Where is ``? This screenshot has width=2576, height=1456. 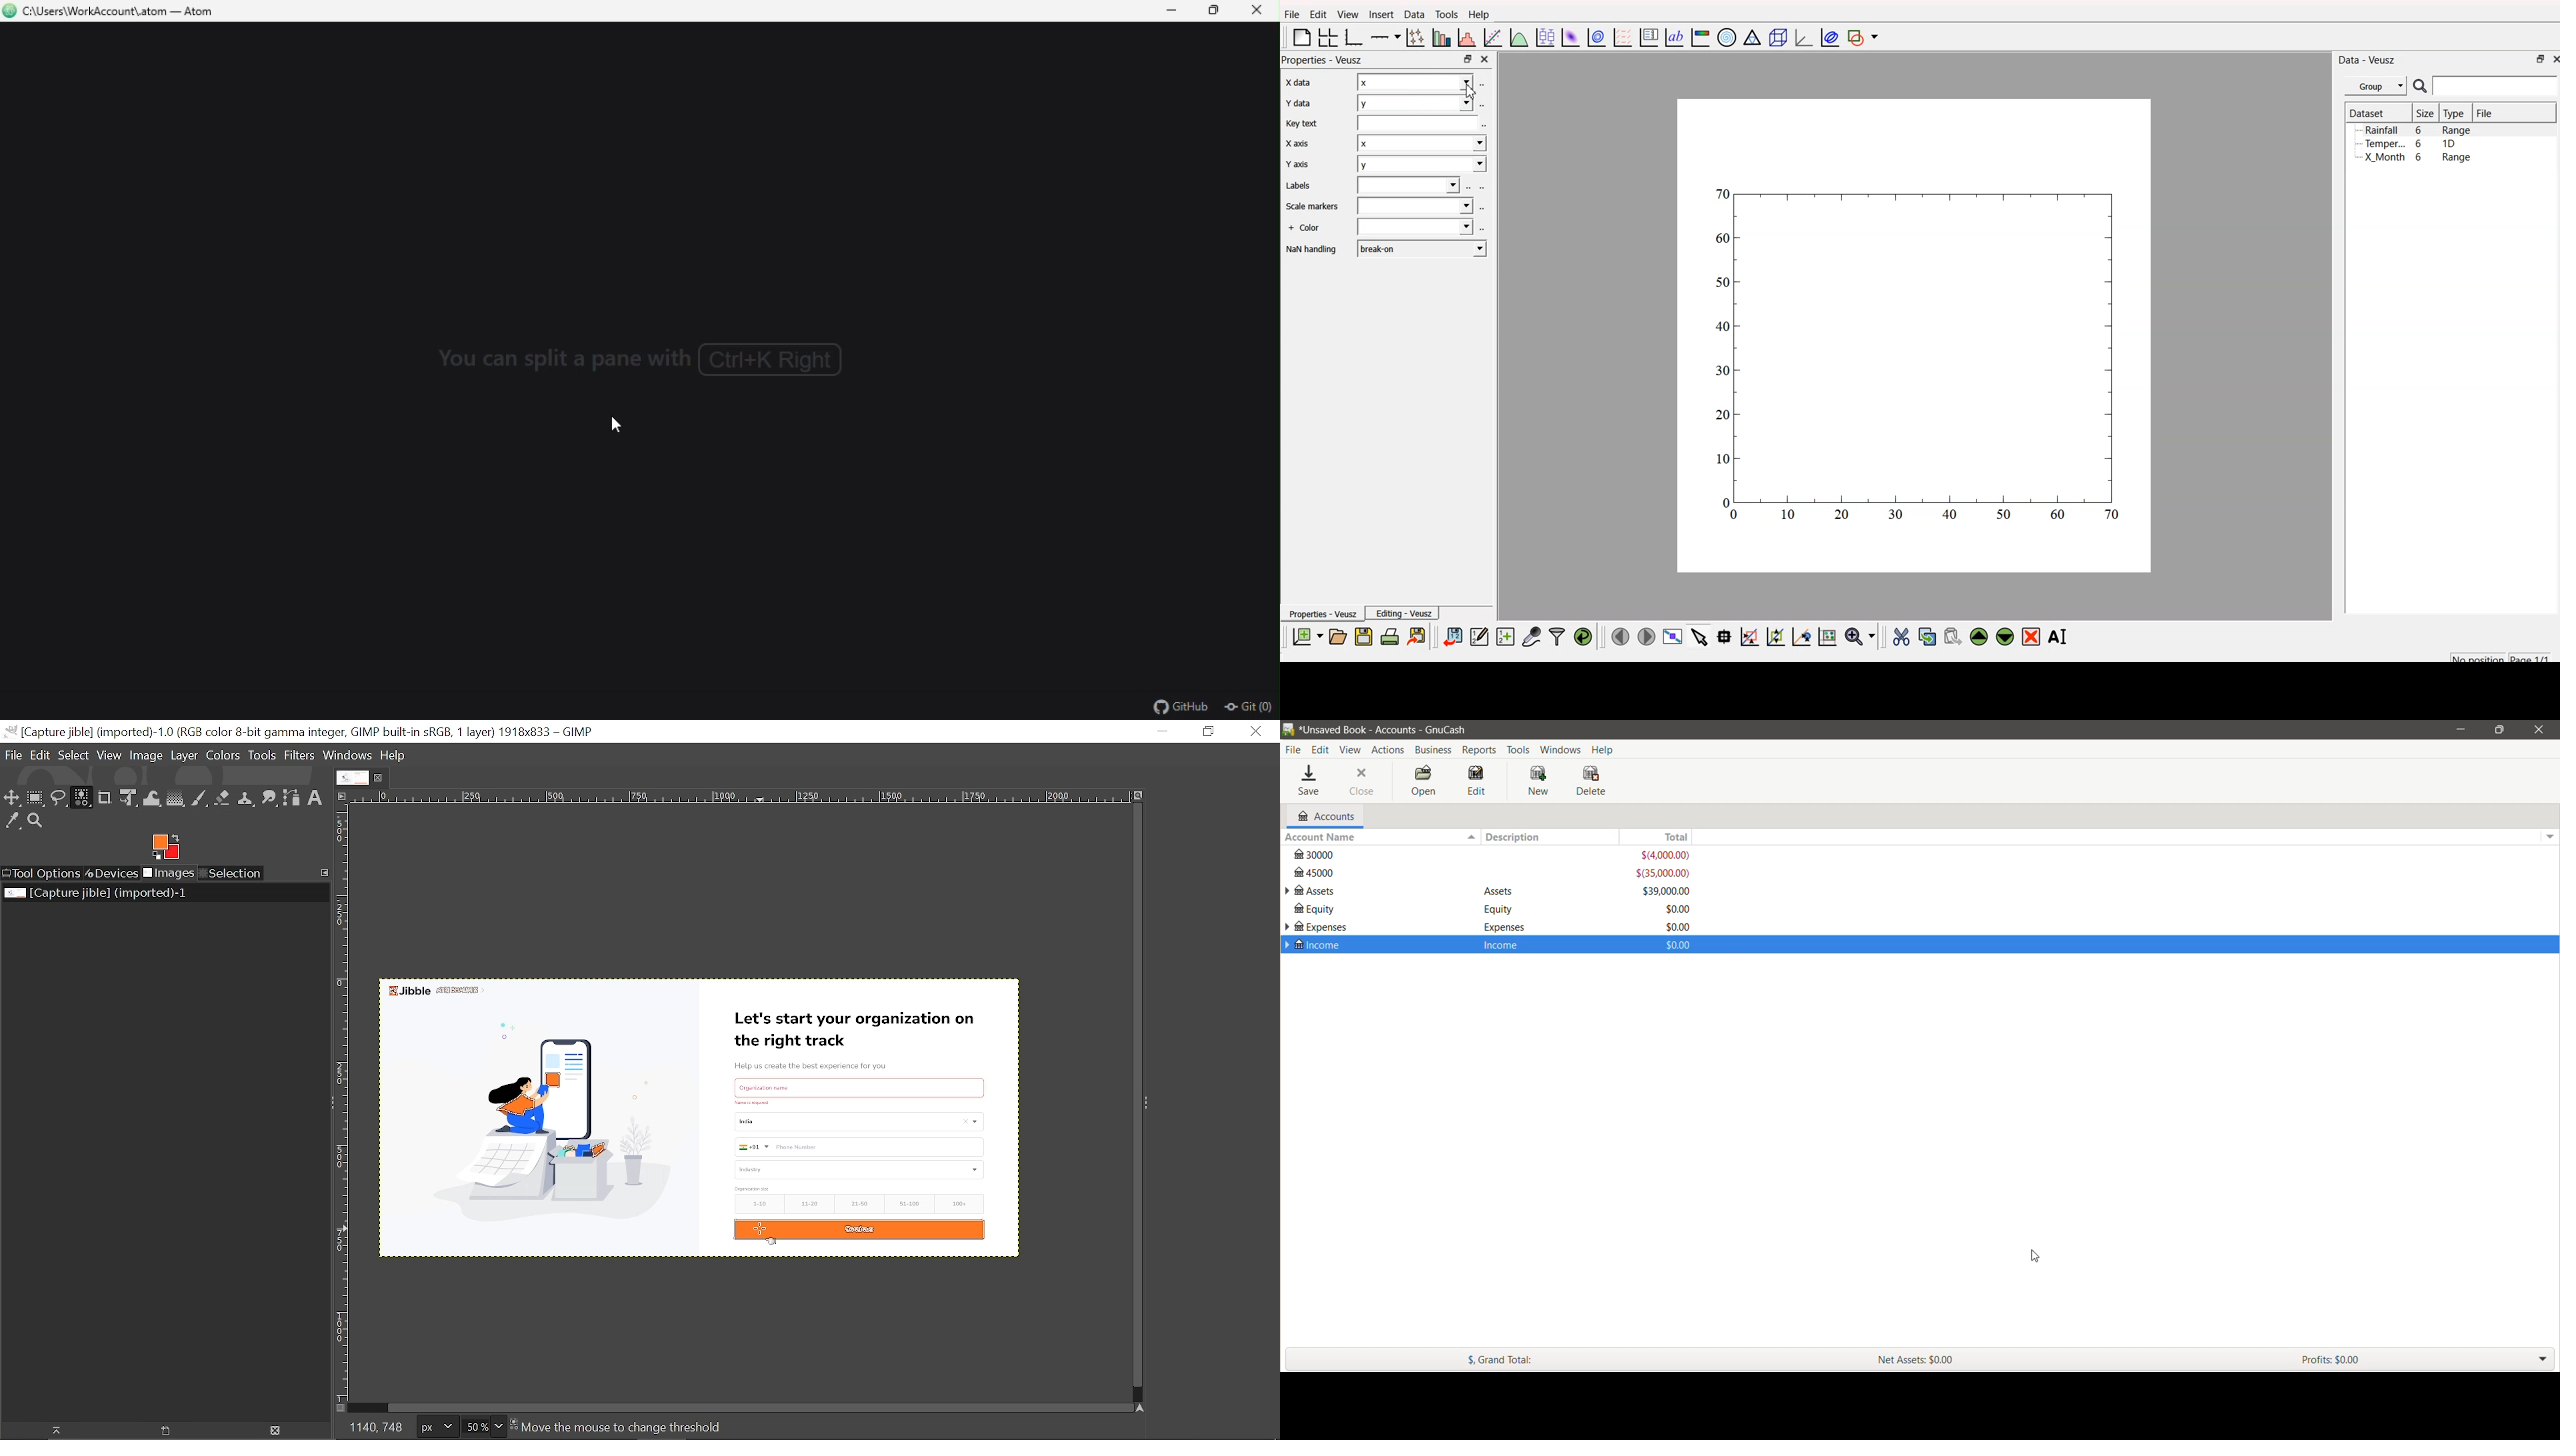
 is located at coordinates (264, 756).